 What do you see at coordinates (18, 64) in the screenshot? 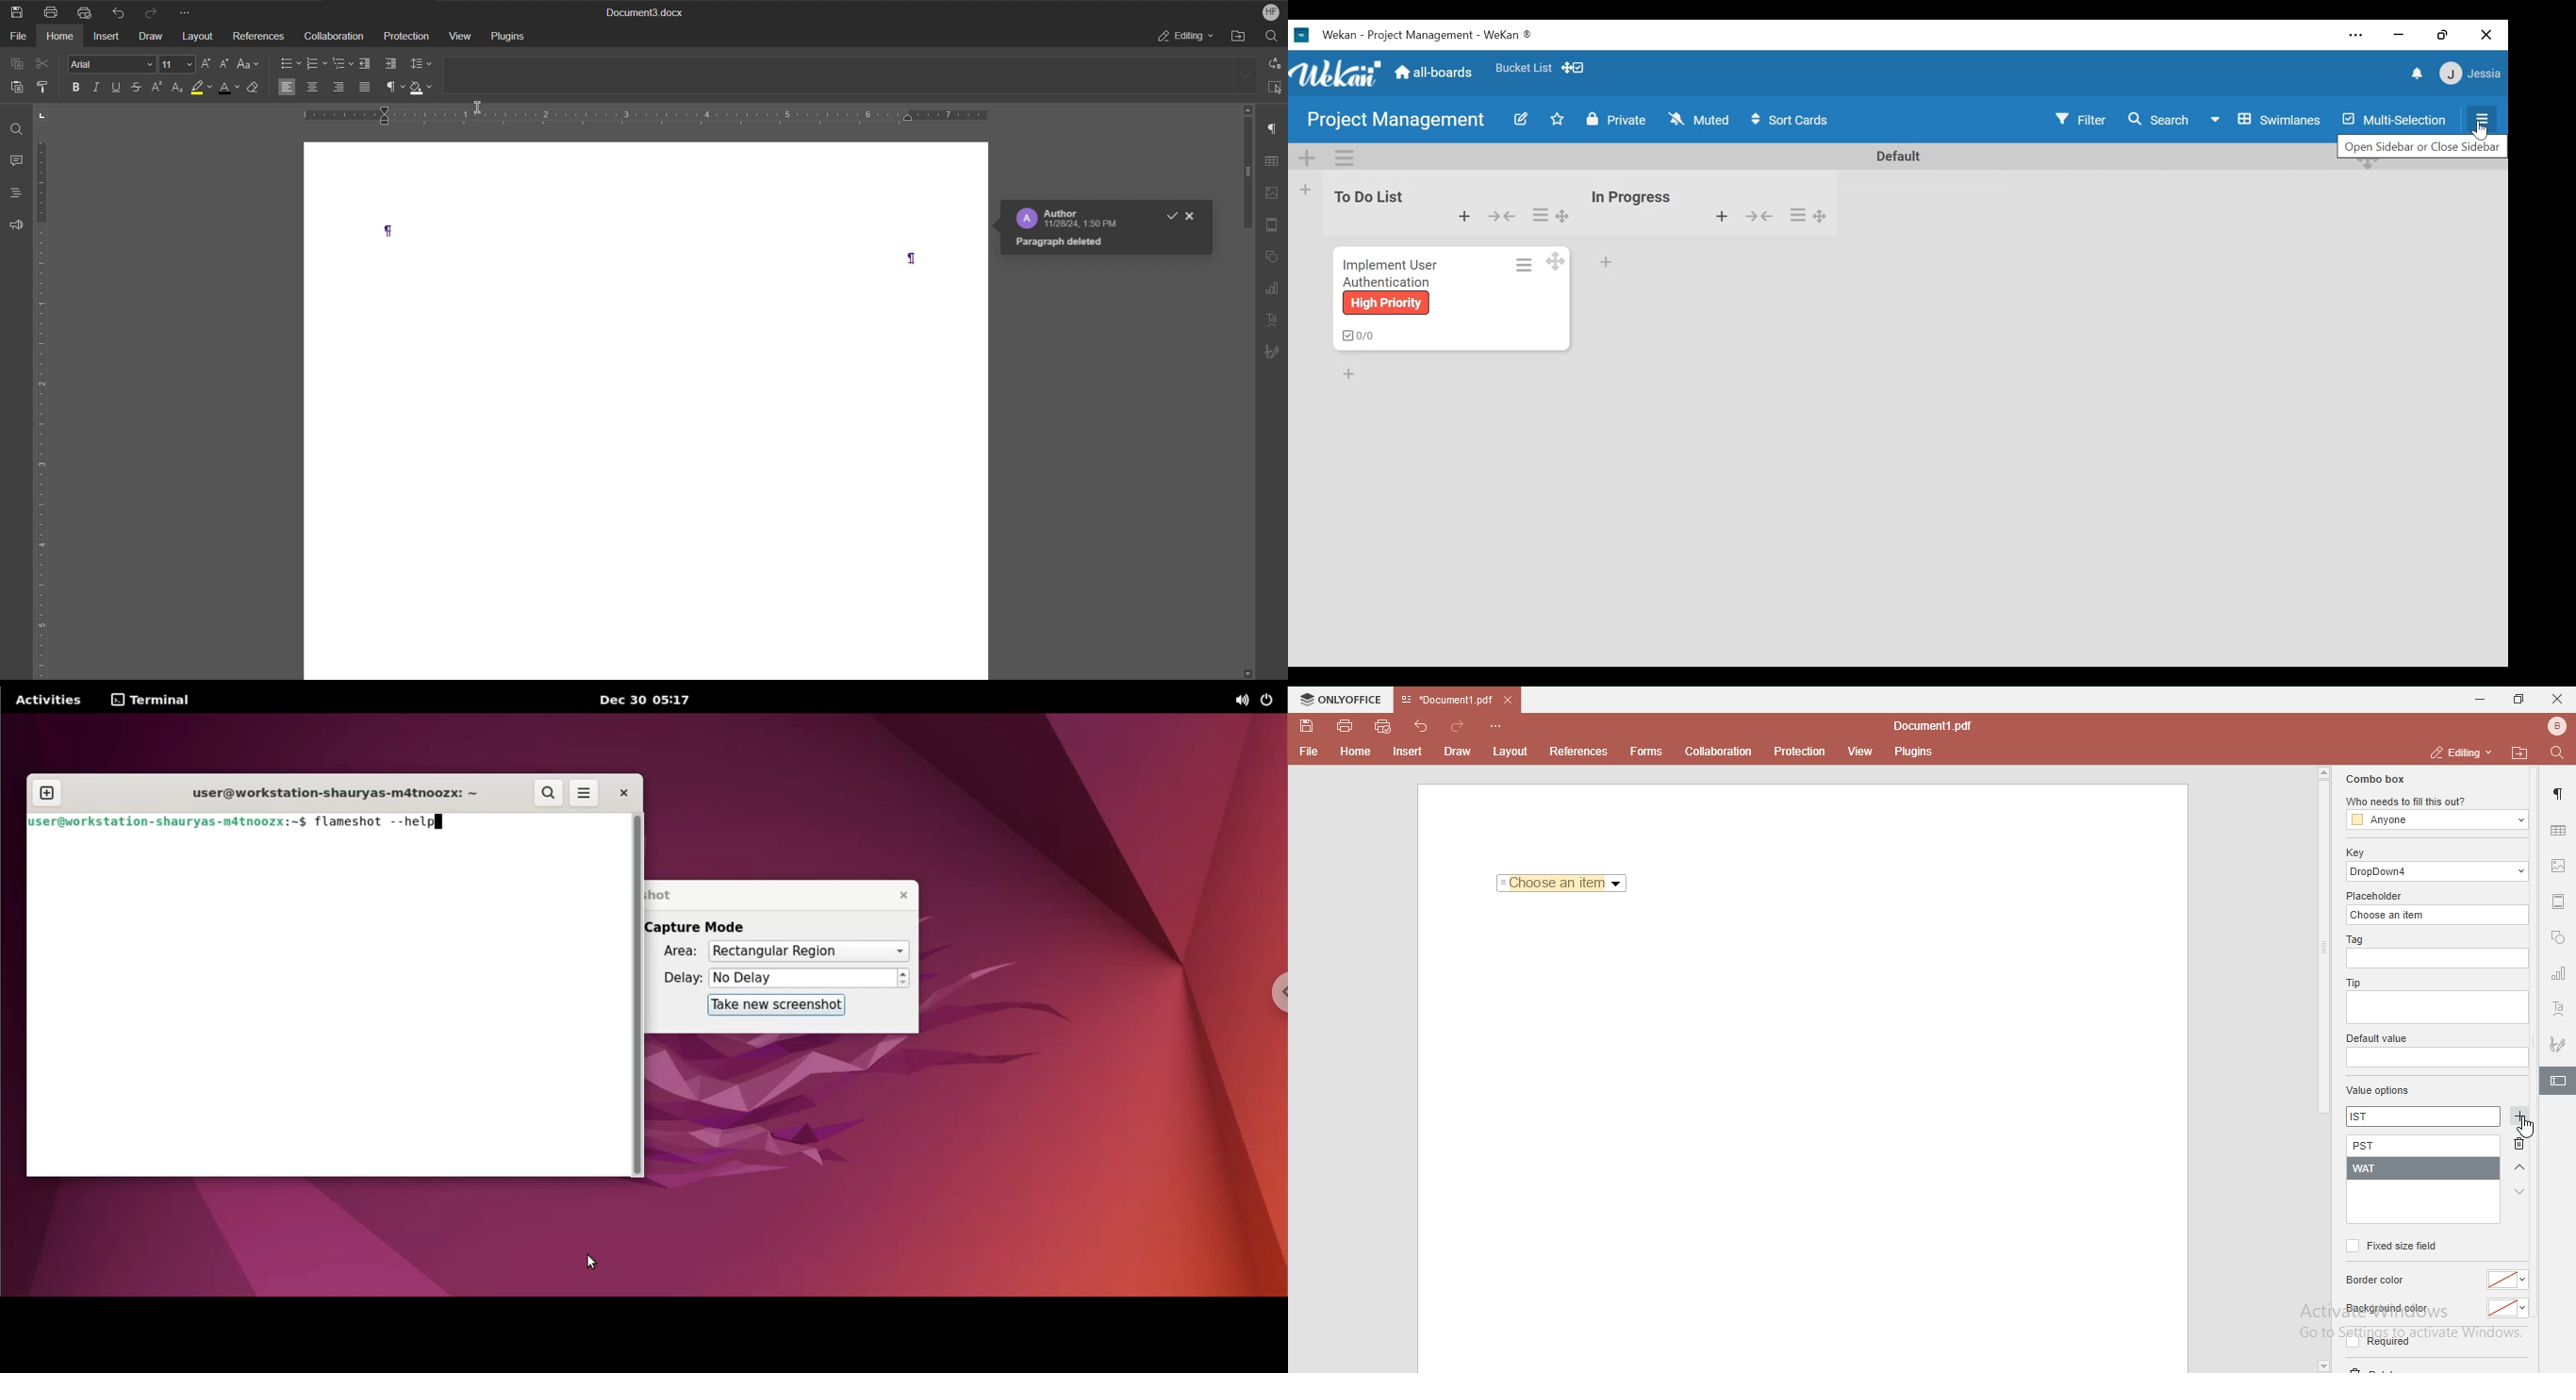
I see `Copy` at bounding box center [18, 64].